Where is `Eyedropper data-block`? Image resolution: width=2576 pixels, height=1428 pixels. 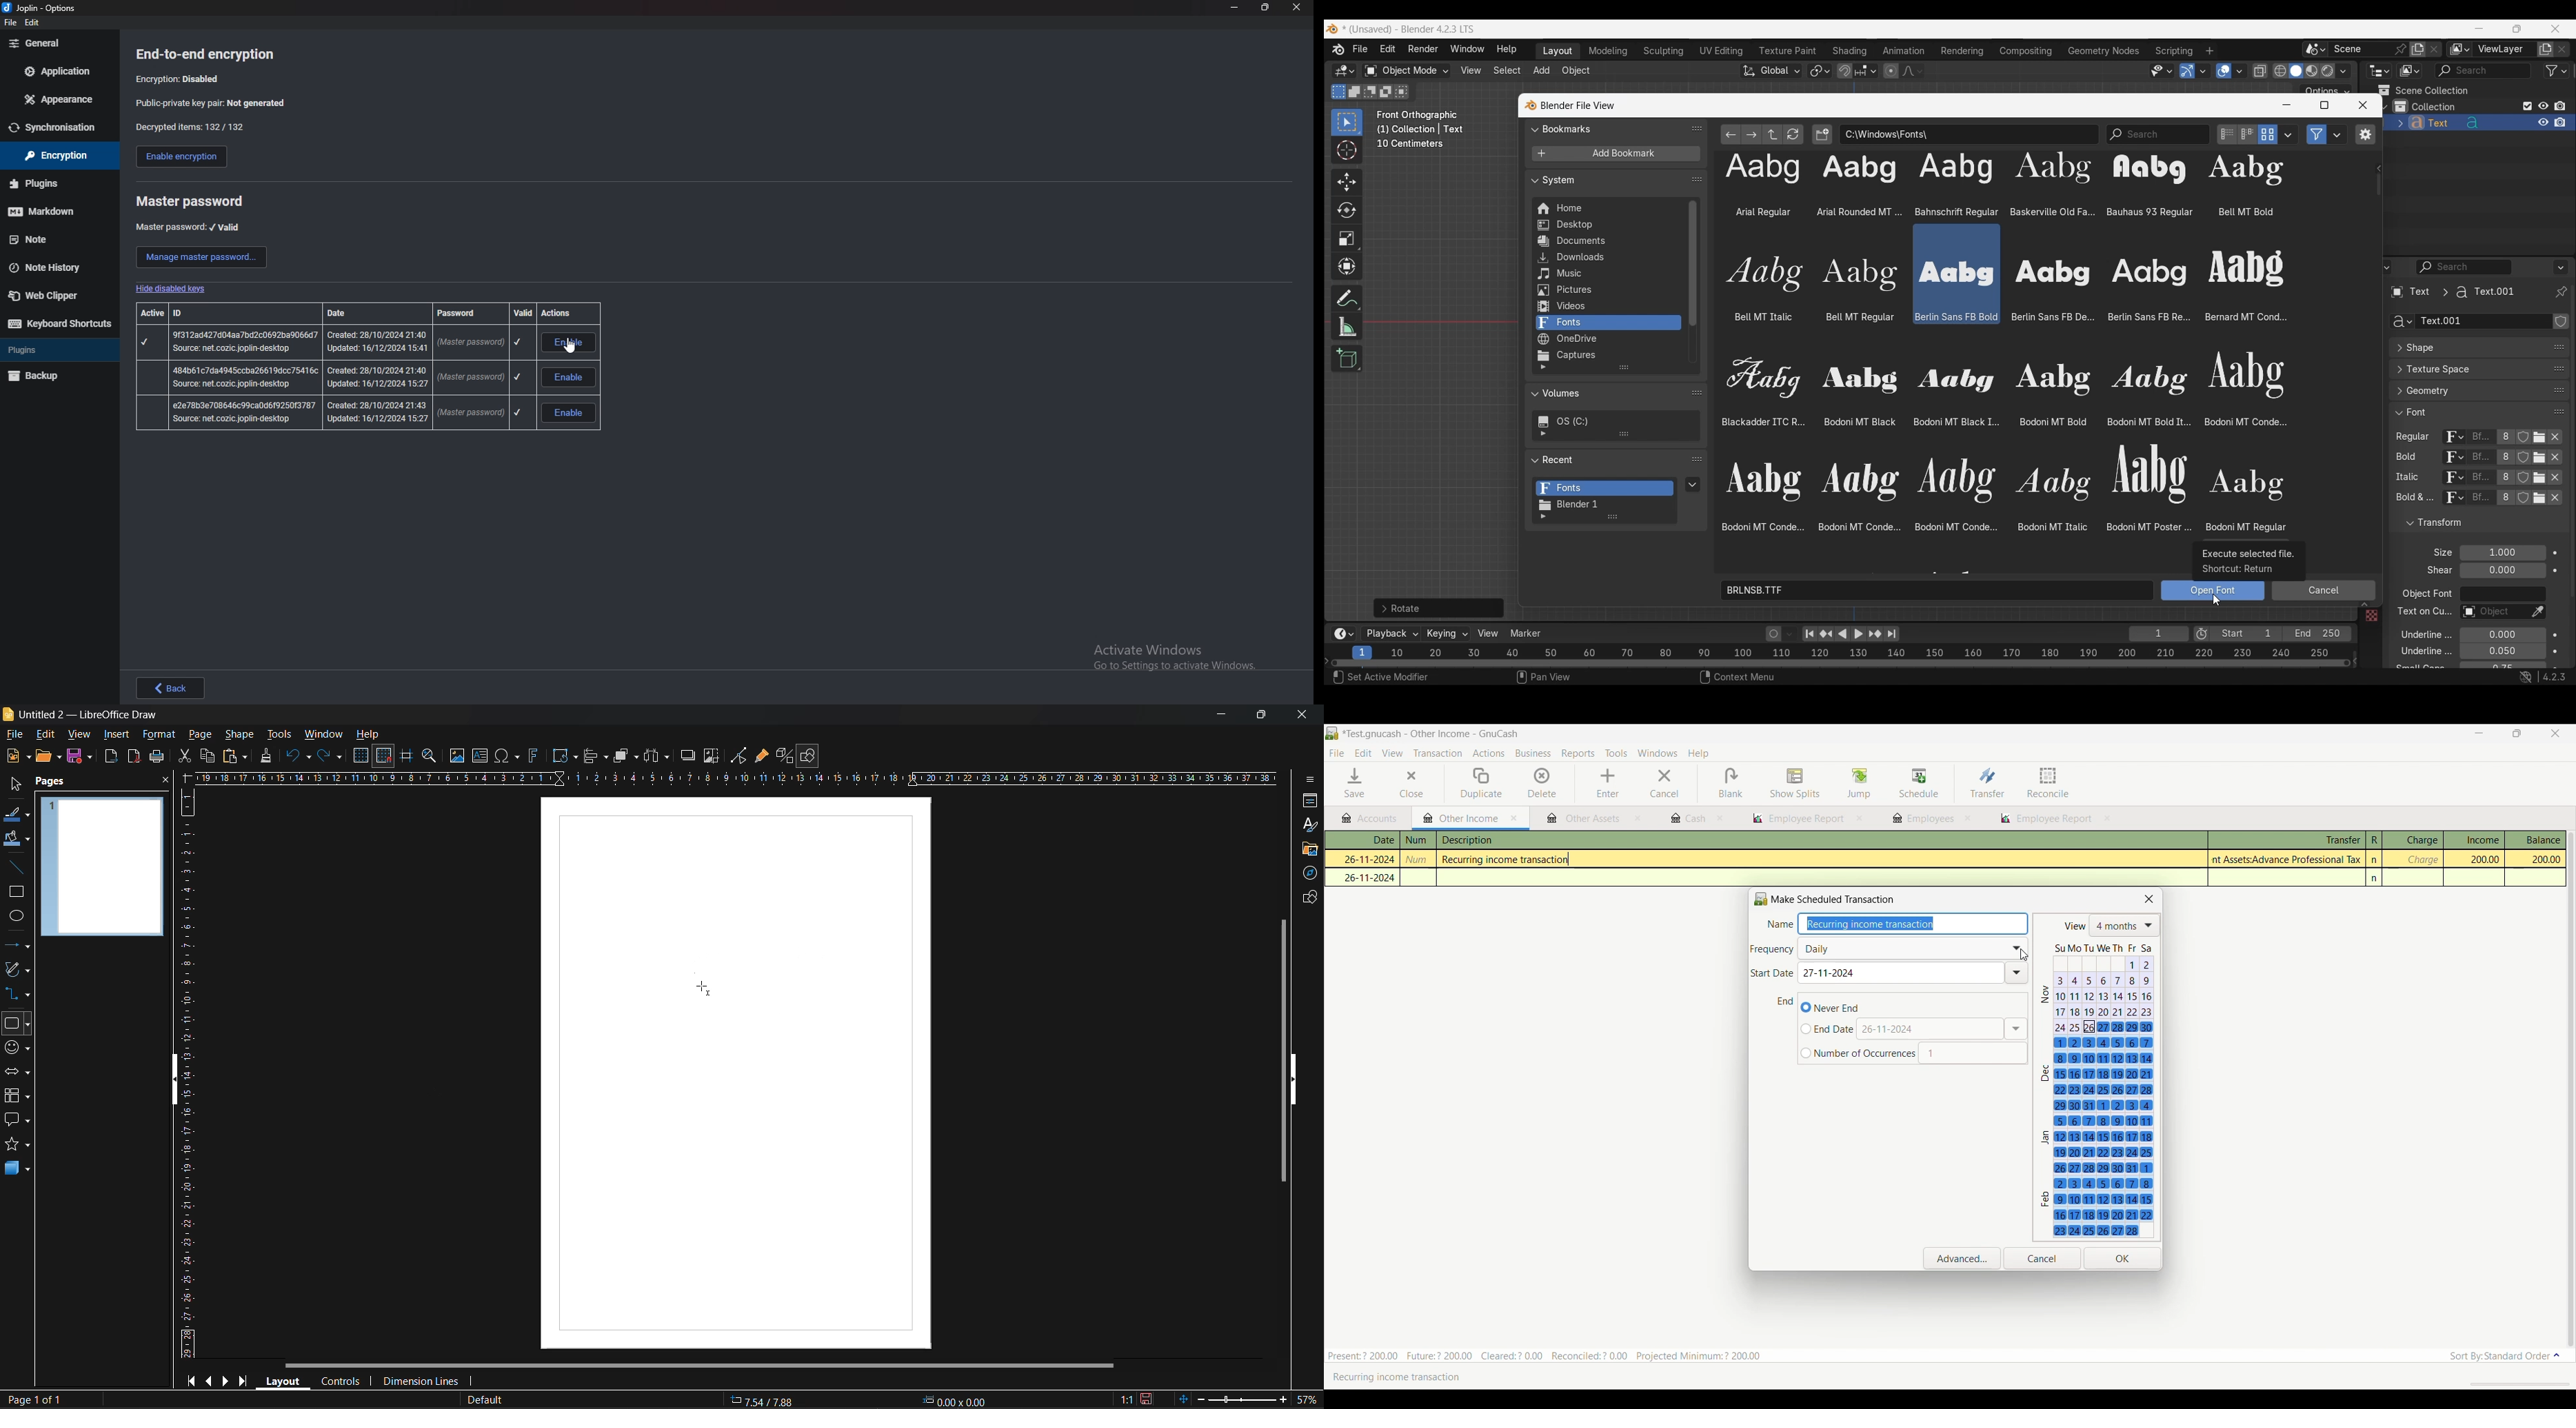 Eyedropper data-block is located at coordinates (2554, 343).